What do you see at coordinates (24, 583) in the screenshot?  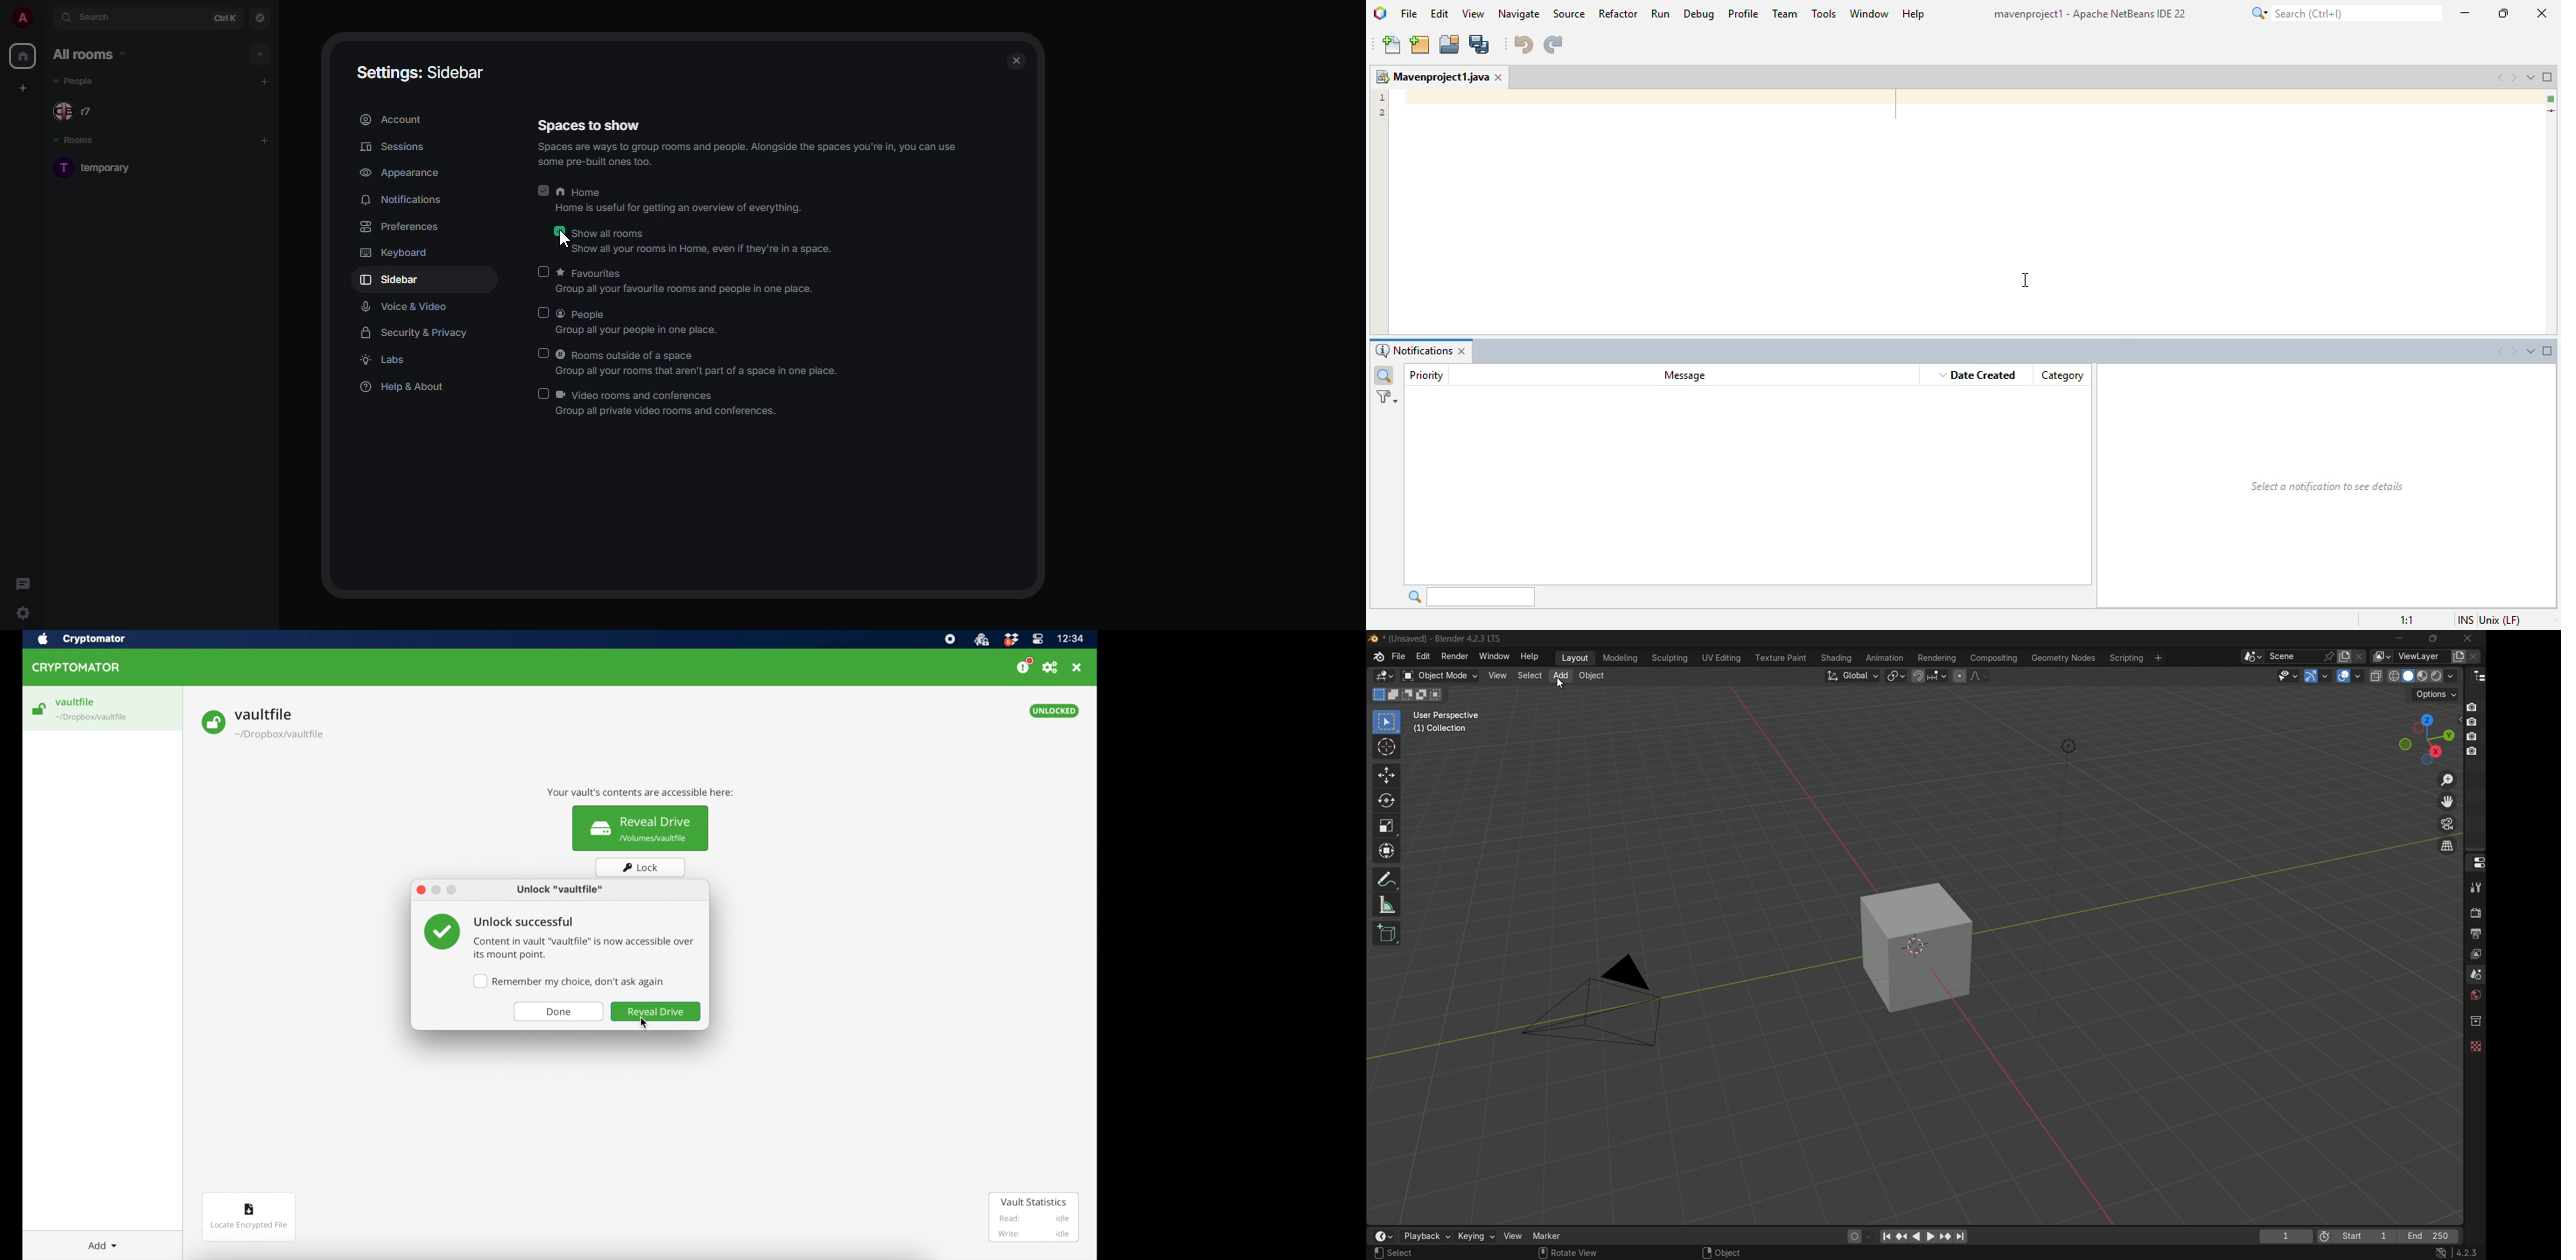 I see `threads` at bounding box center [24, 583].